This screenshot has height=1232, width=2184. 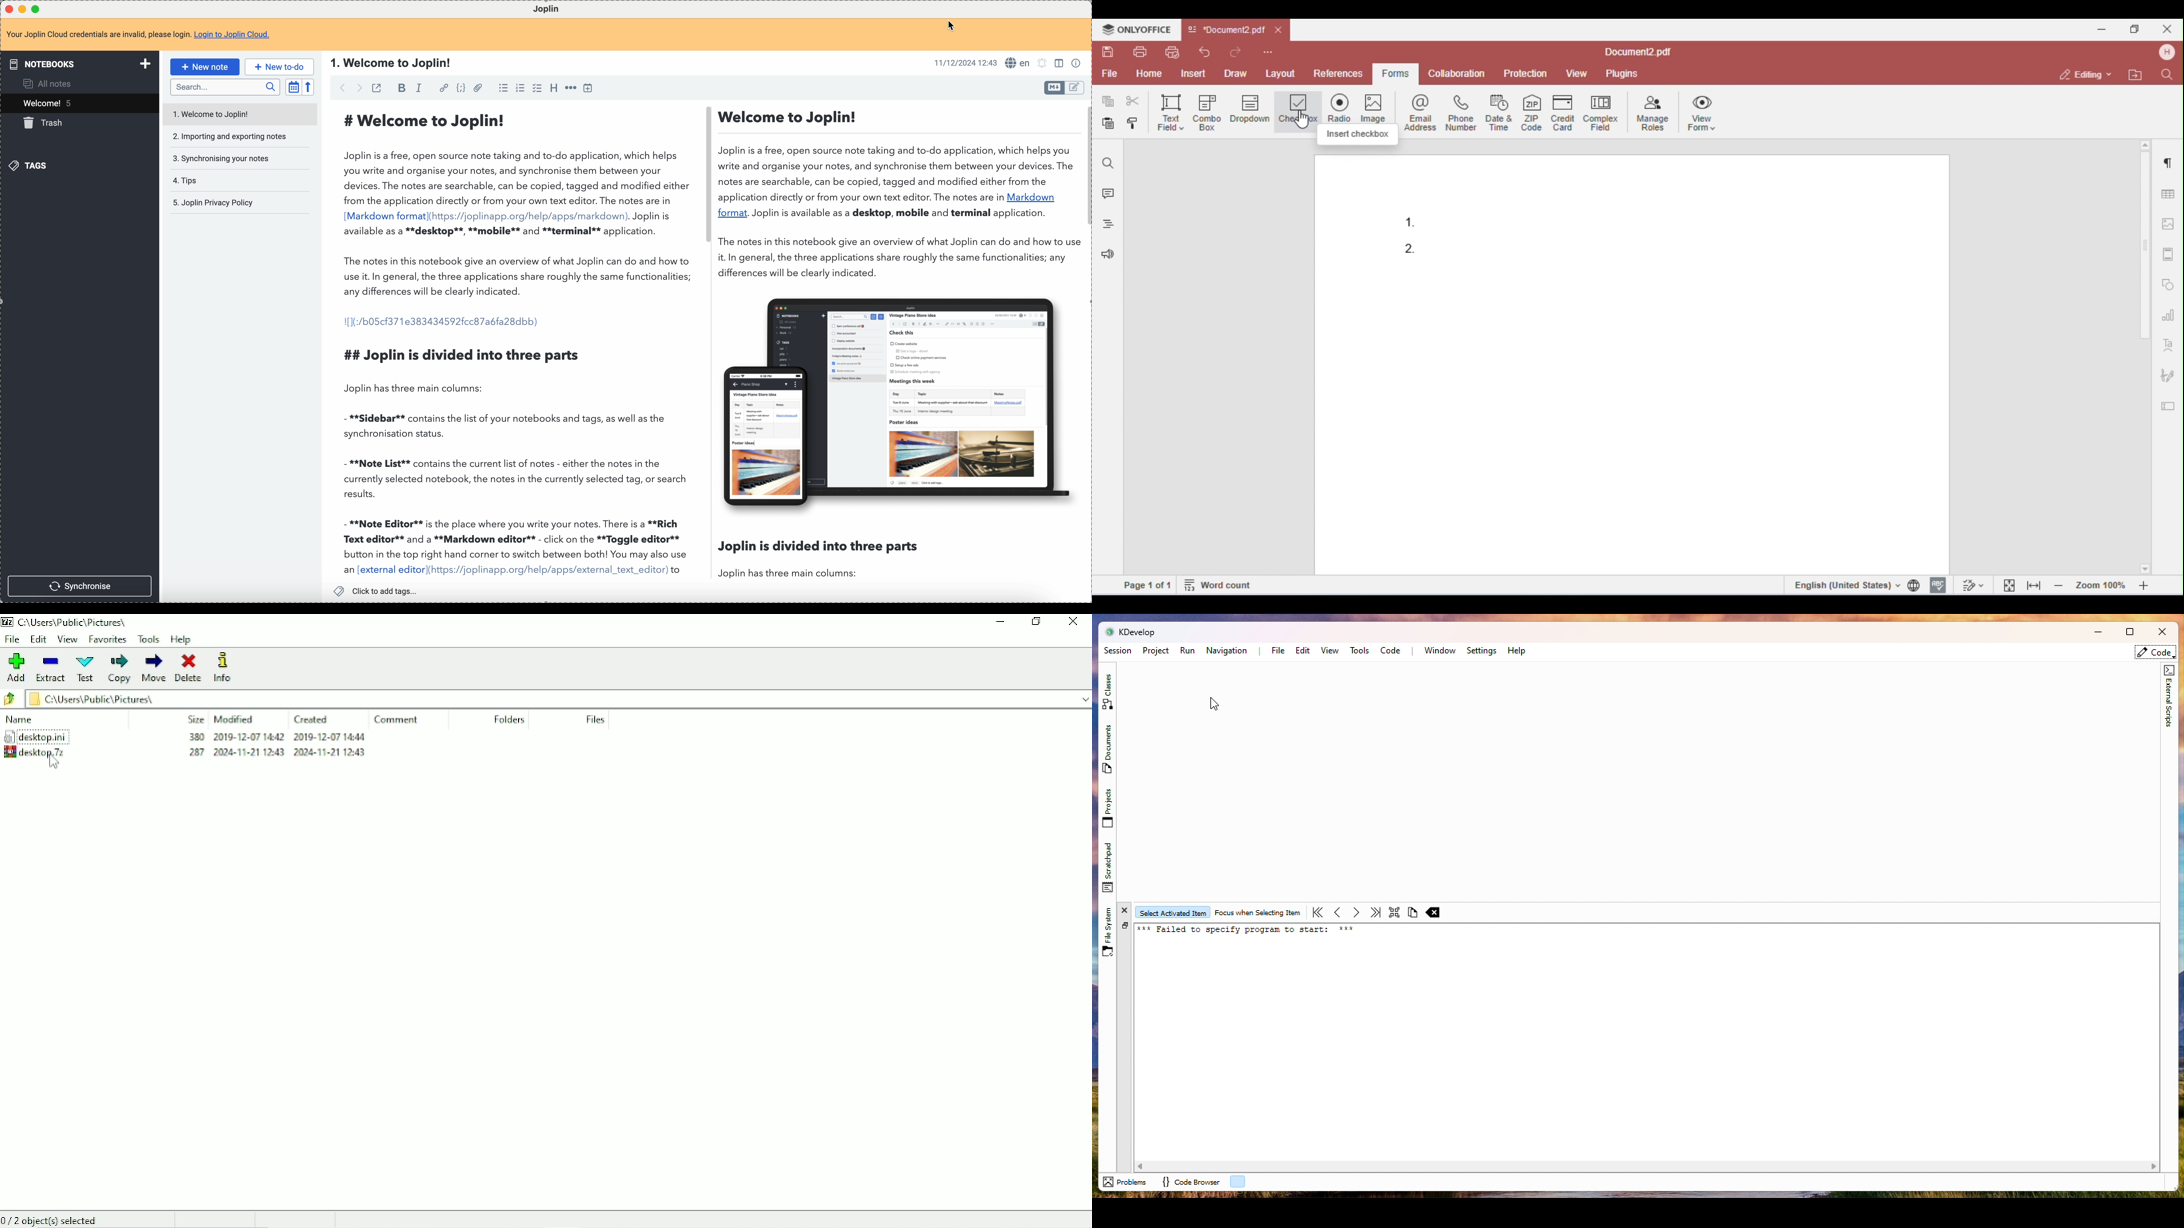 What do you see at coordinates (1051, 87) in the screenshot?
I see `toggle editor` at bounding box center [1051, 87].